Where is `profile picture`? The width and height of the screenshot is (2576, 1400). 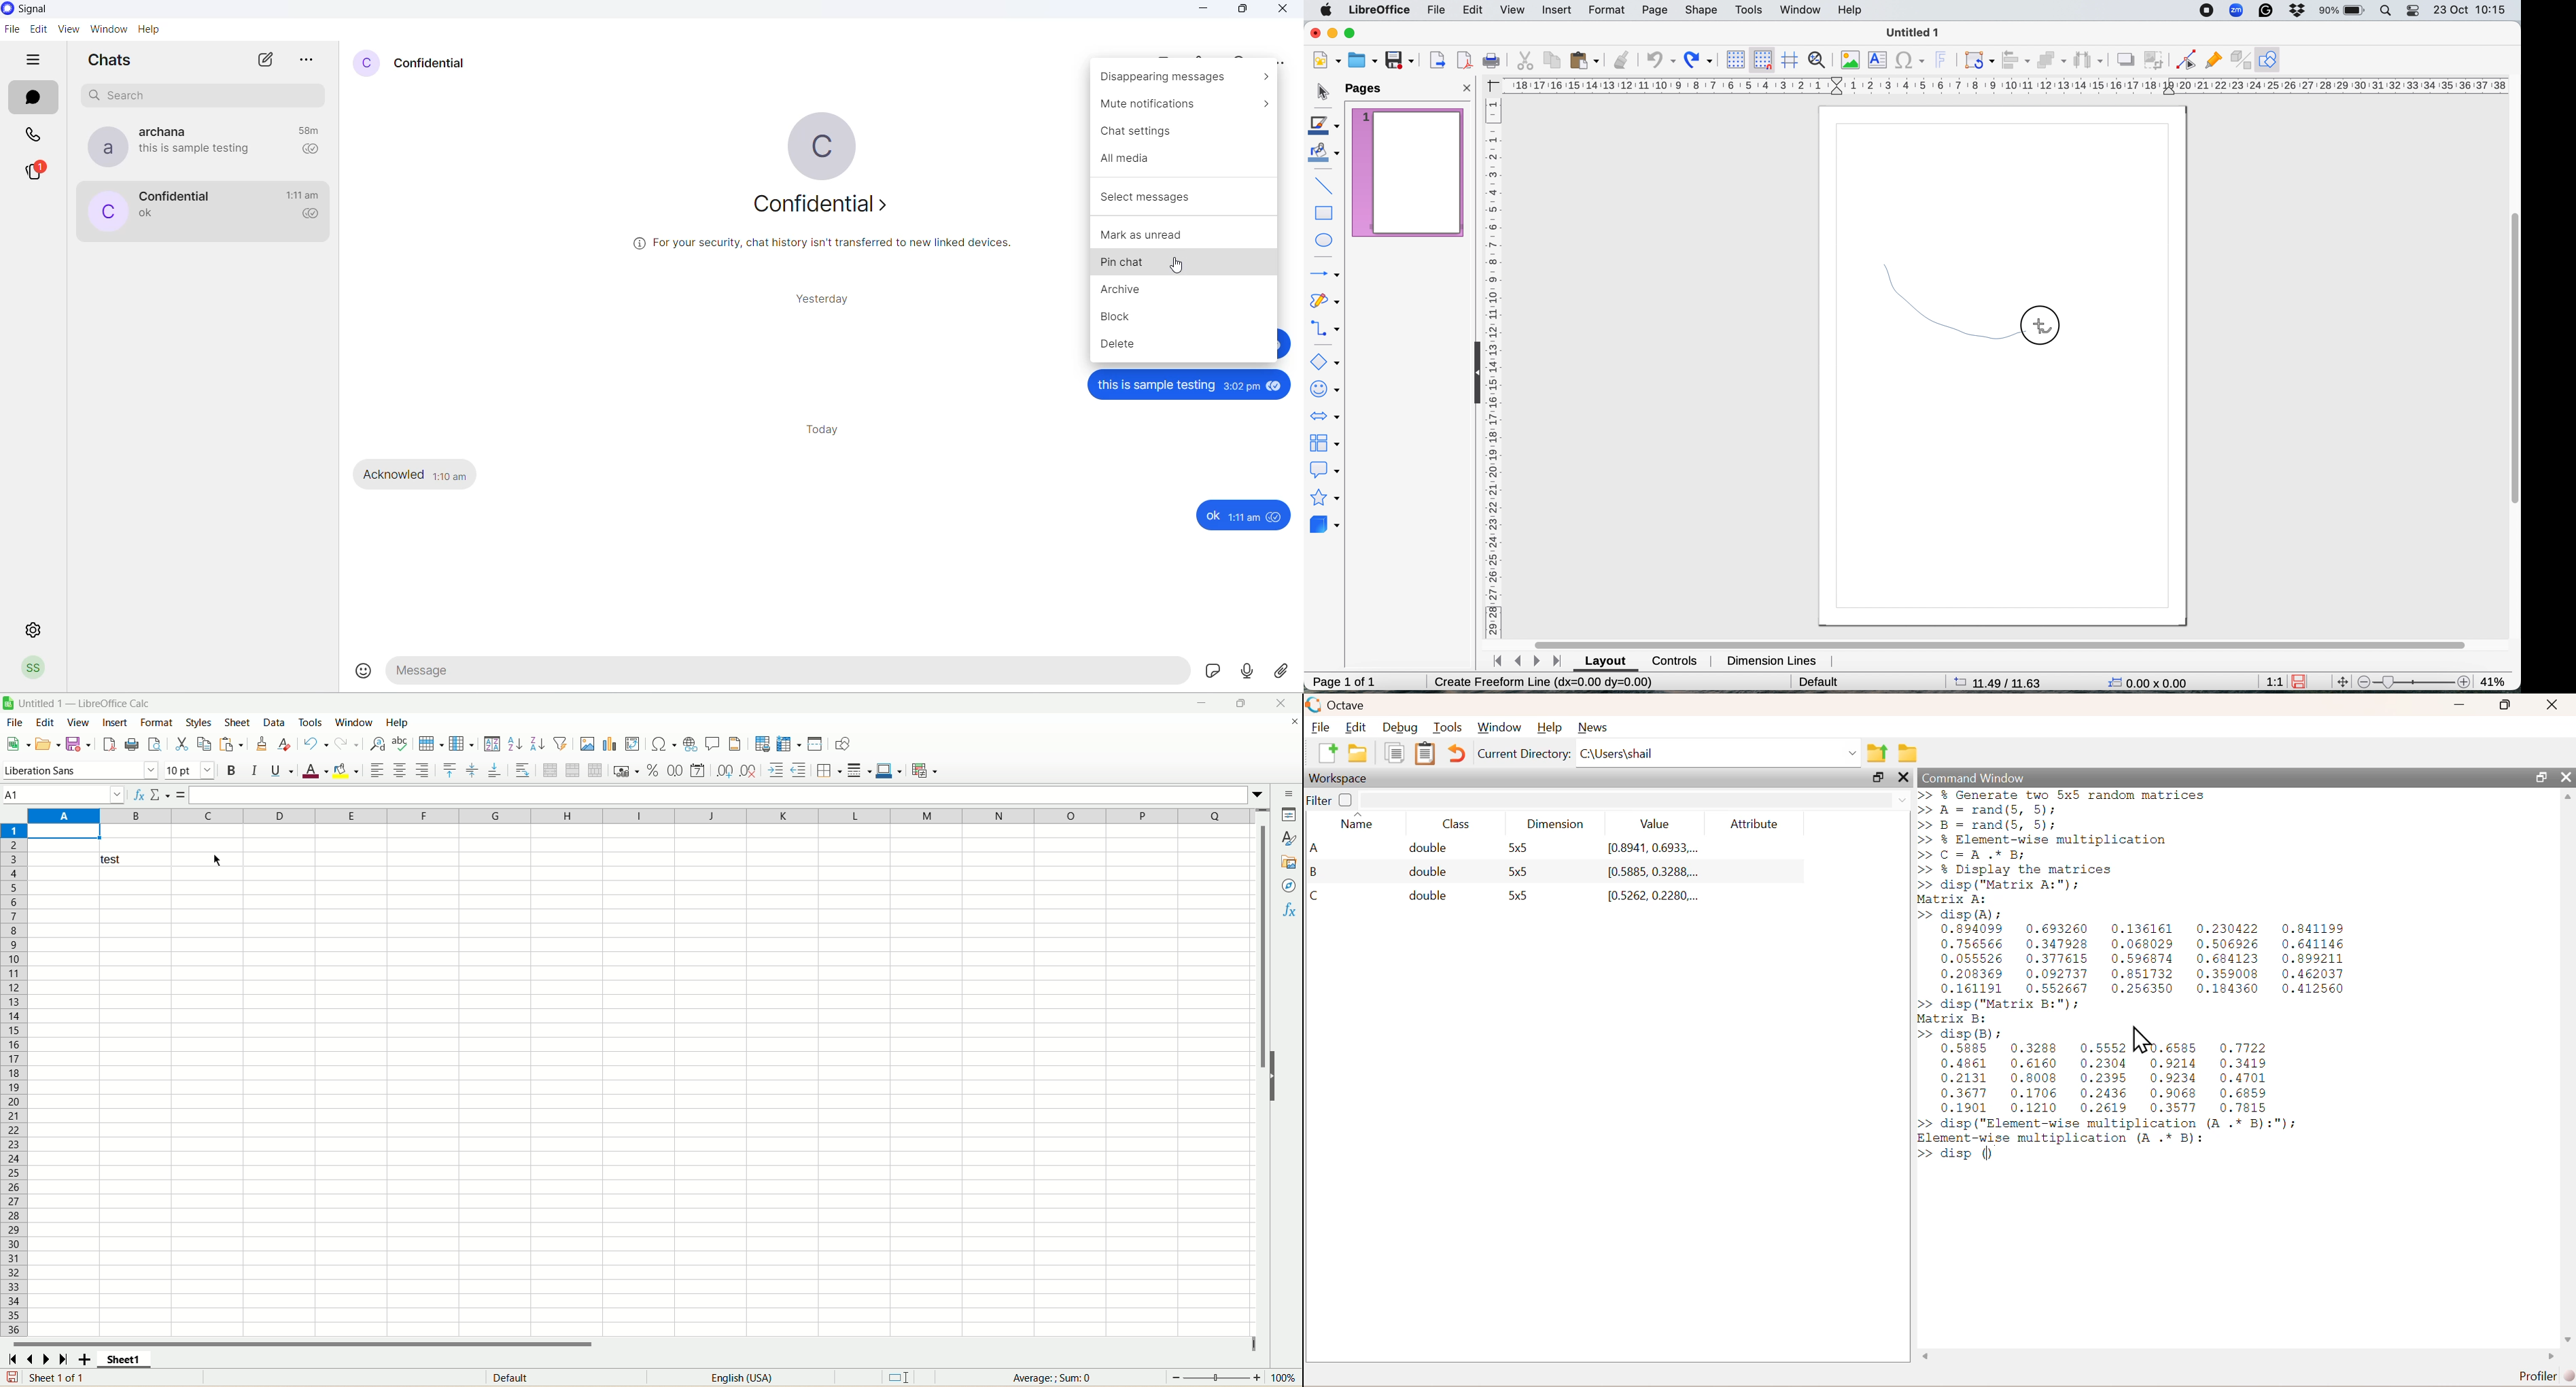
profile picture is located at coordinates (103, 148).